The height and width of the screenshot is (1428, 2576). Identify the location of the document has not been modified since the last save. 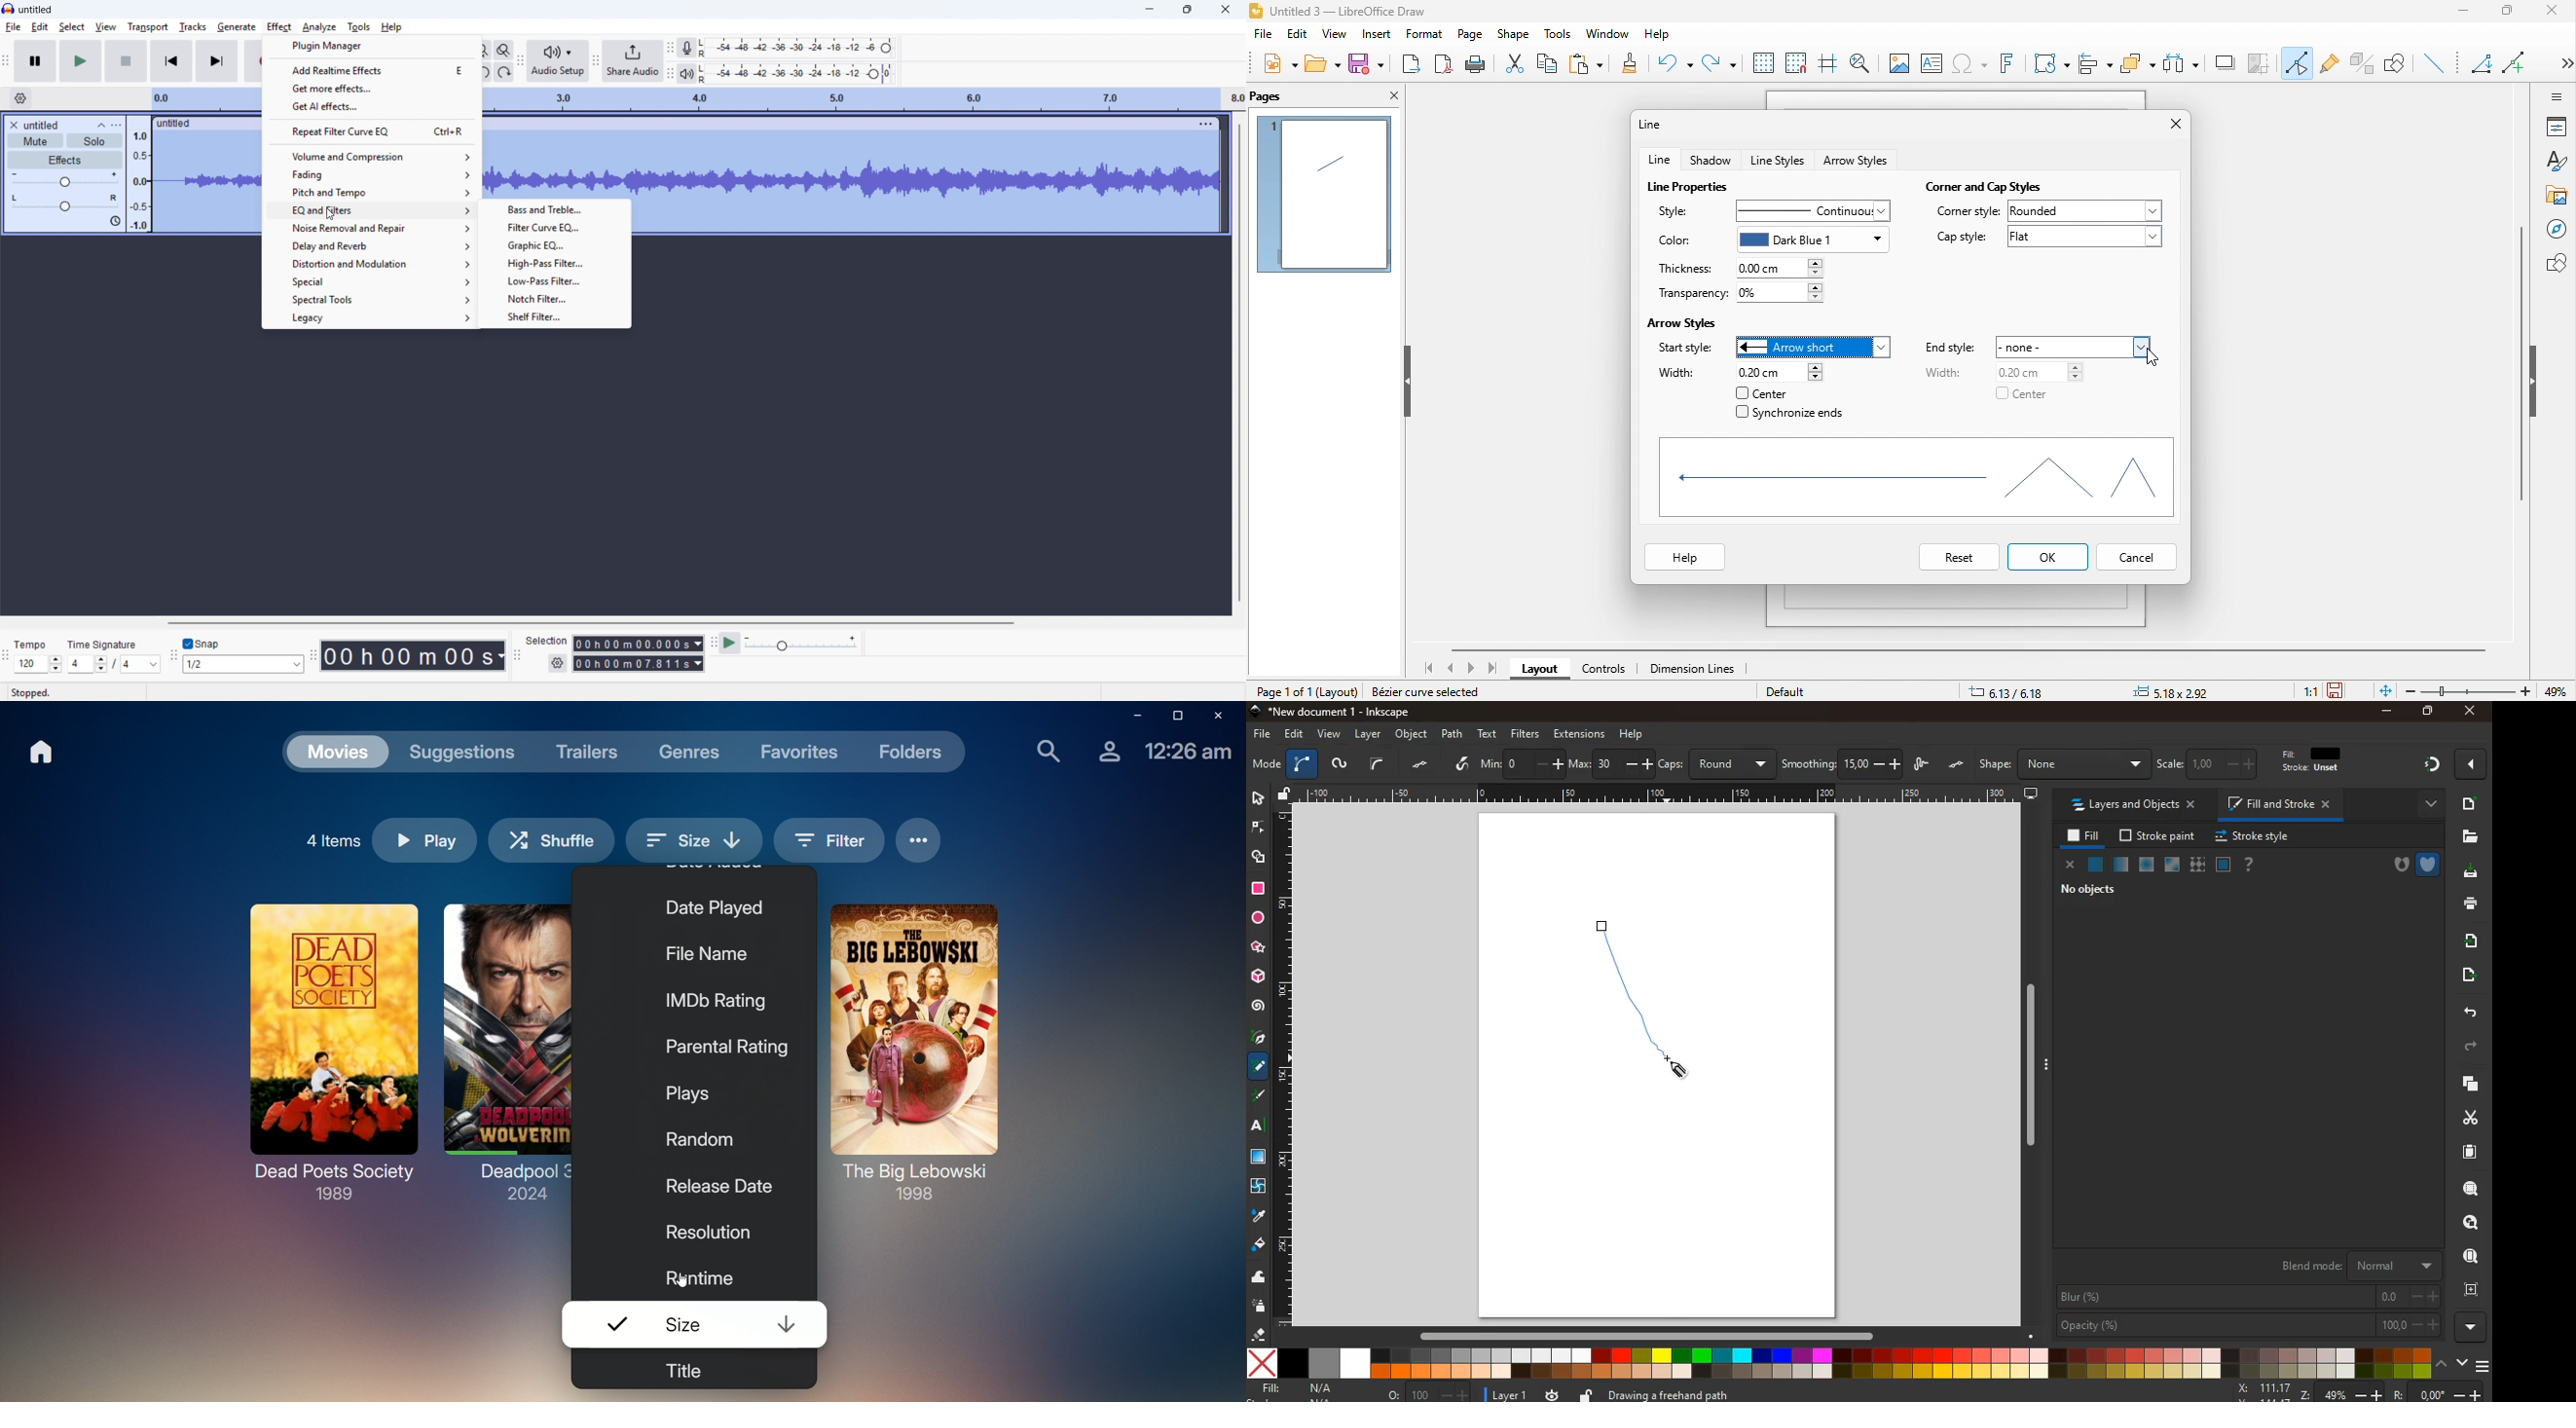
(2343, 690).